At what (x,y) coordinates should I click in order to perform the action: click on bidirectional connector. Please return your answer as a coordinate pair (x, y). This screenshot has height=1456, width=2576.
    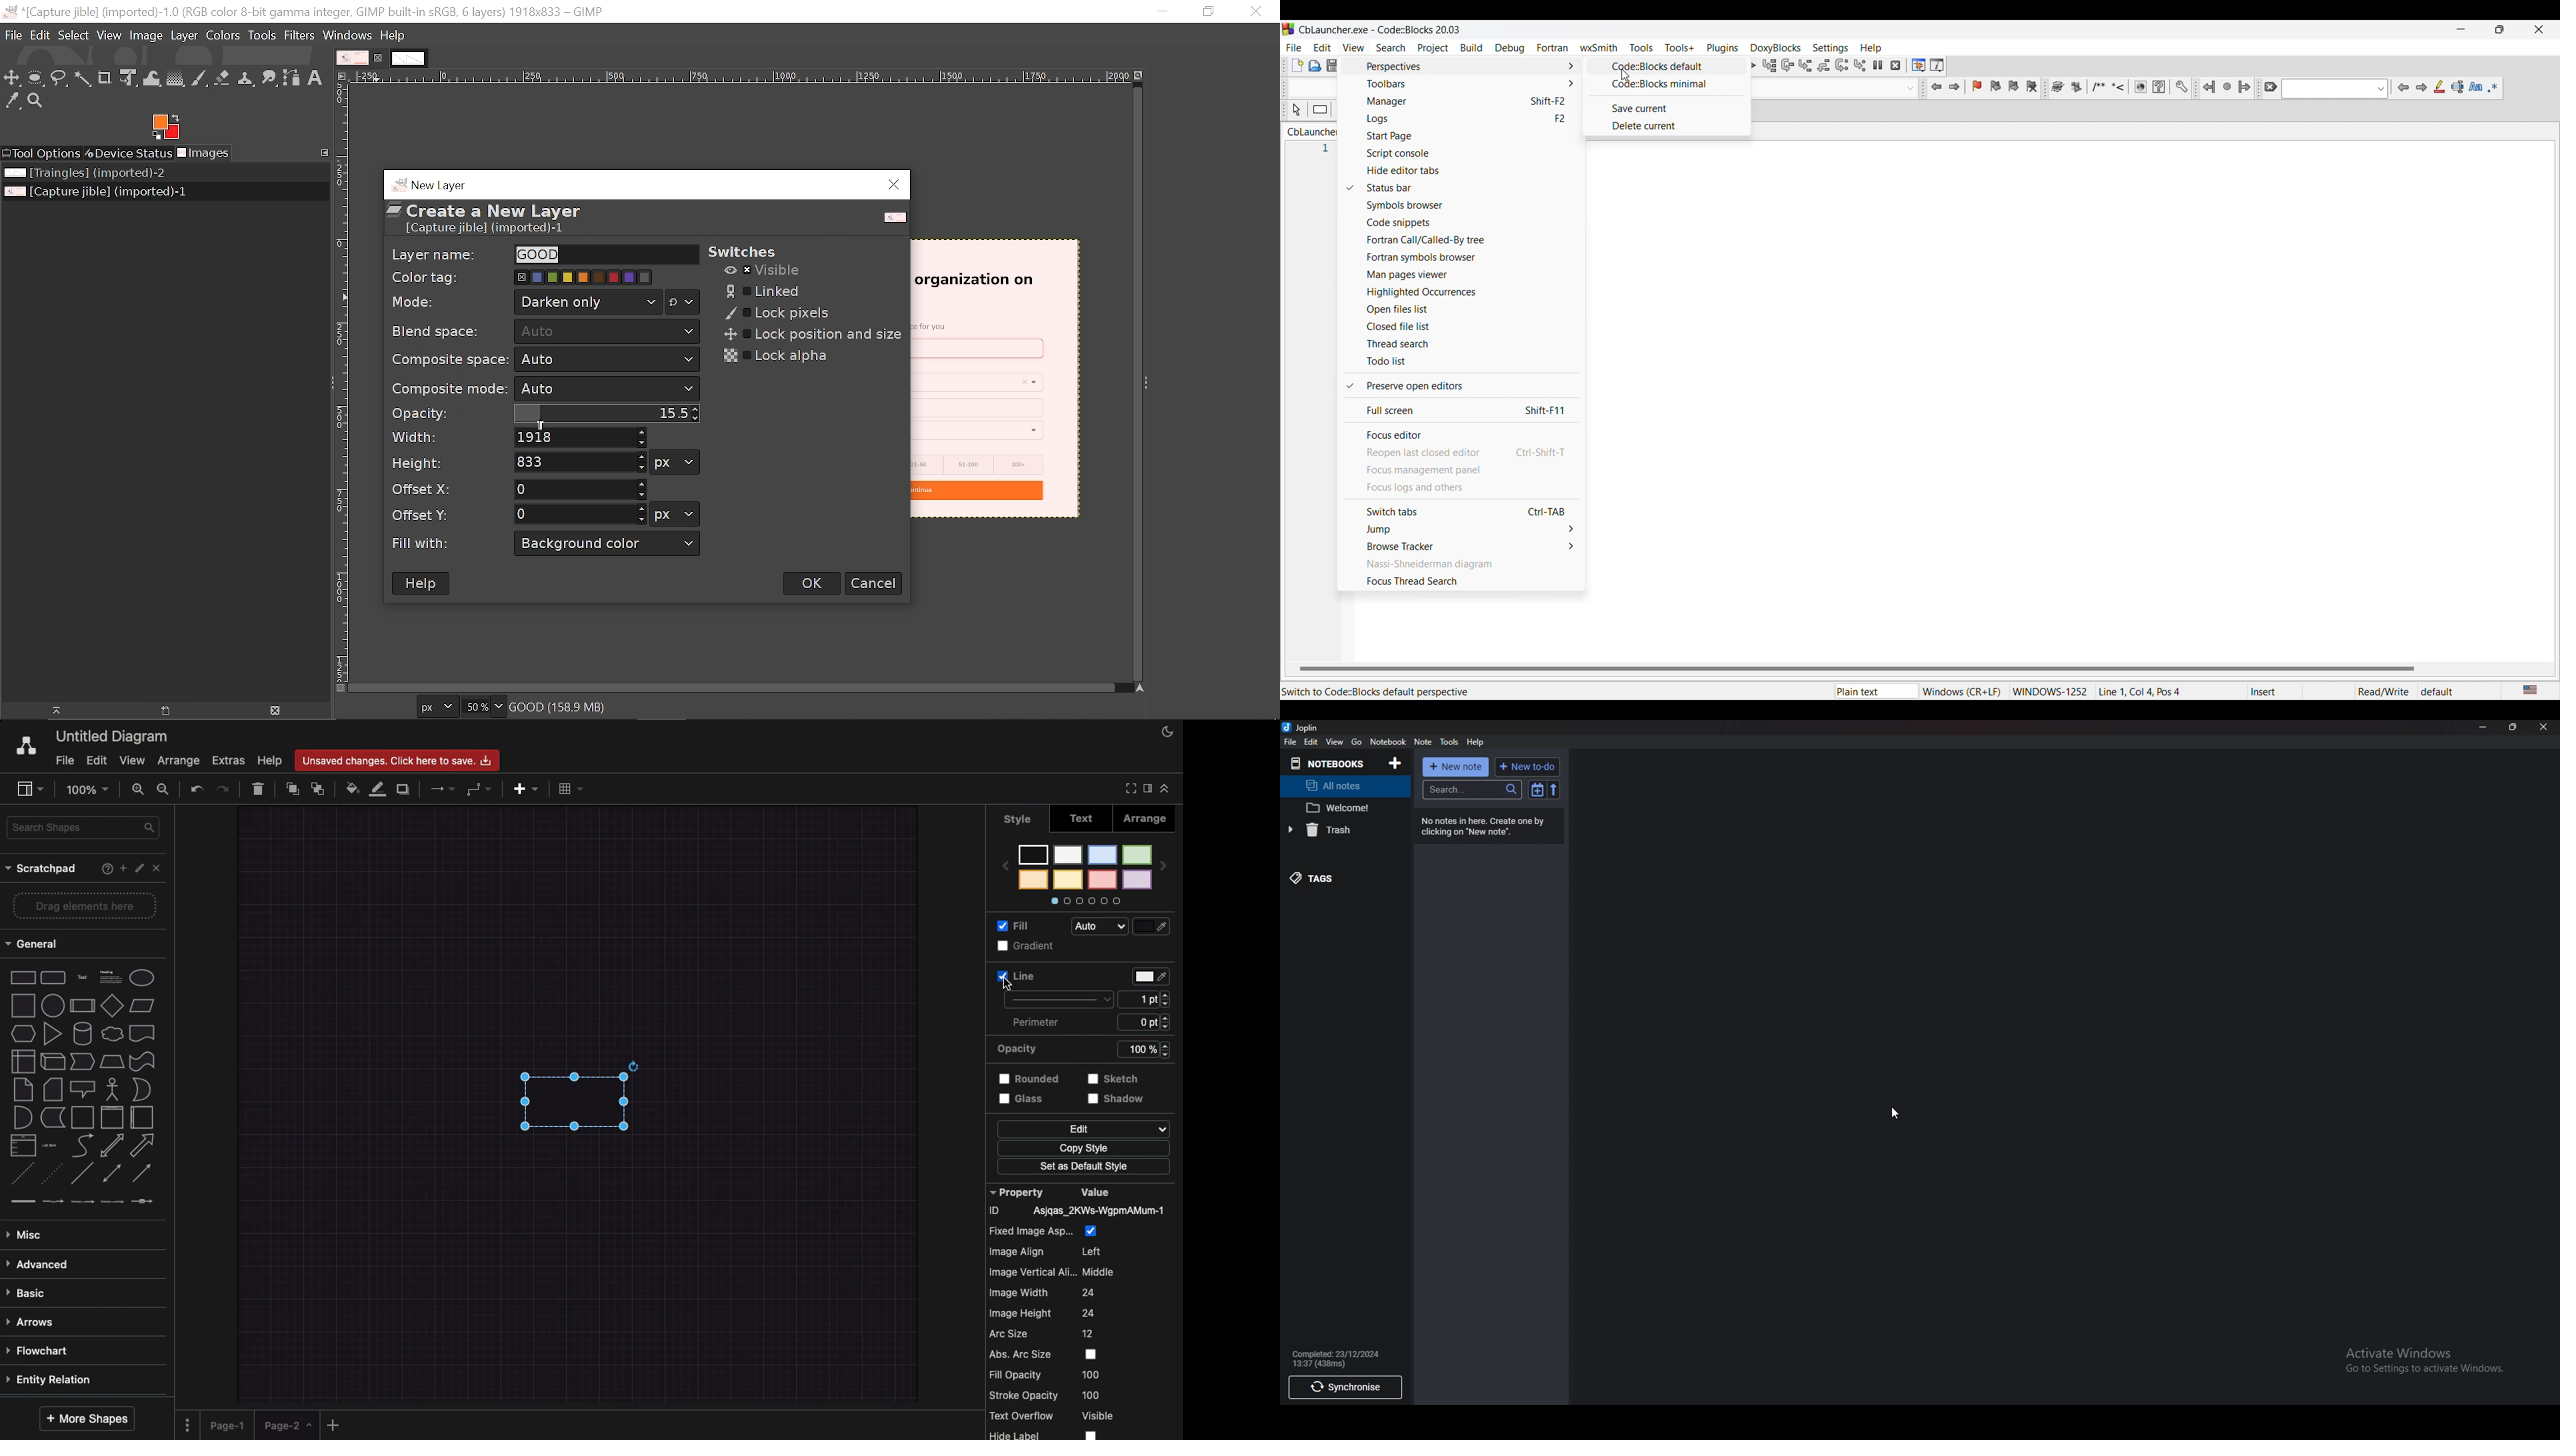
    Looking at the image, I should click on (111, 1173).